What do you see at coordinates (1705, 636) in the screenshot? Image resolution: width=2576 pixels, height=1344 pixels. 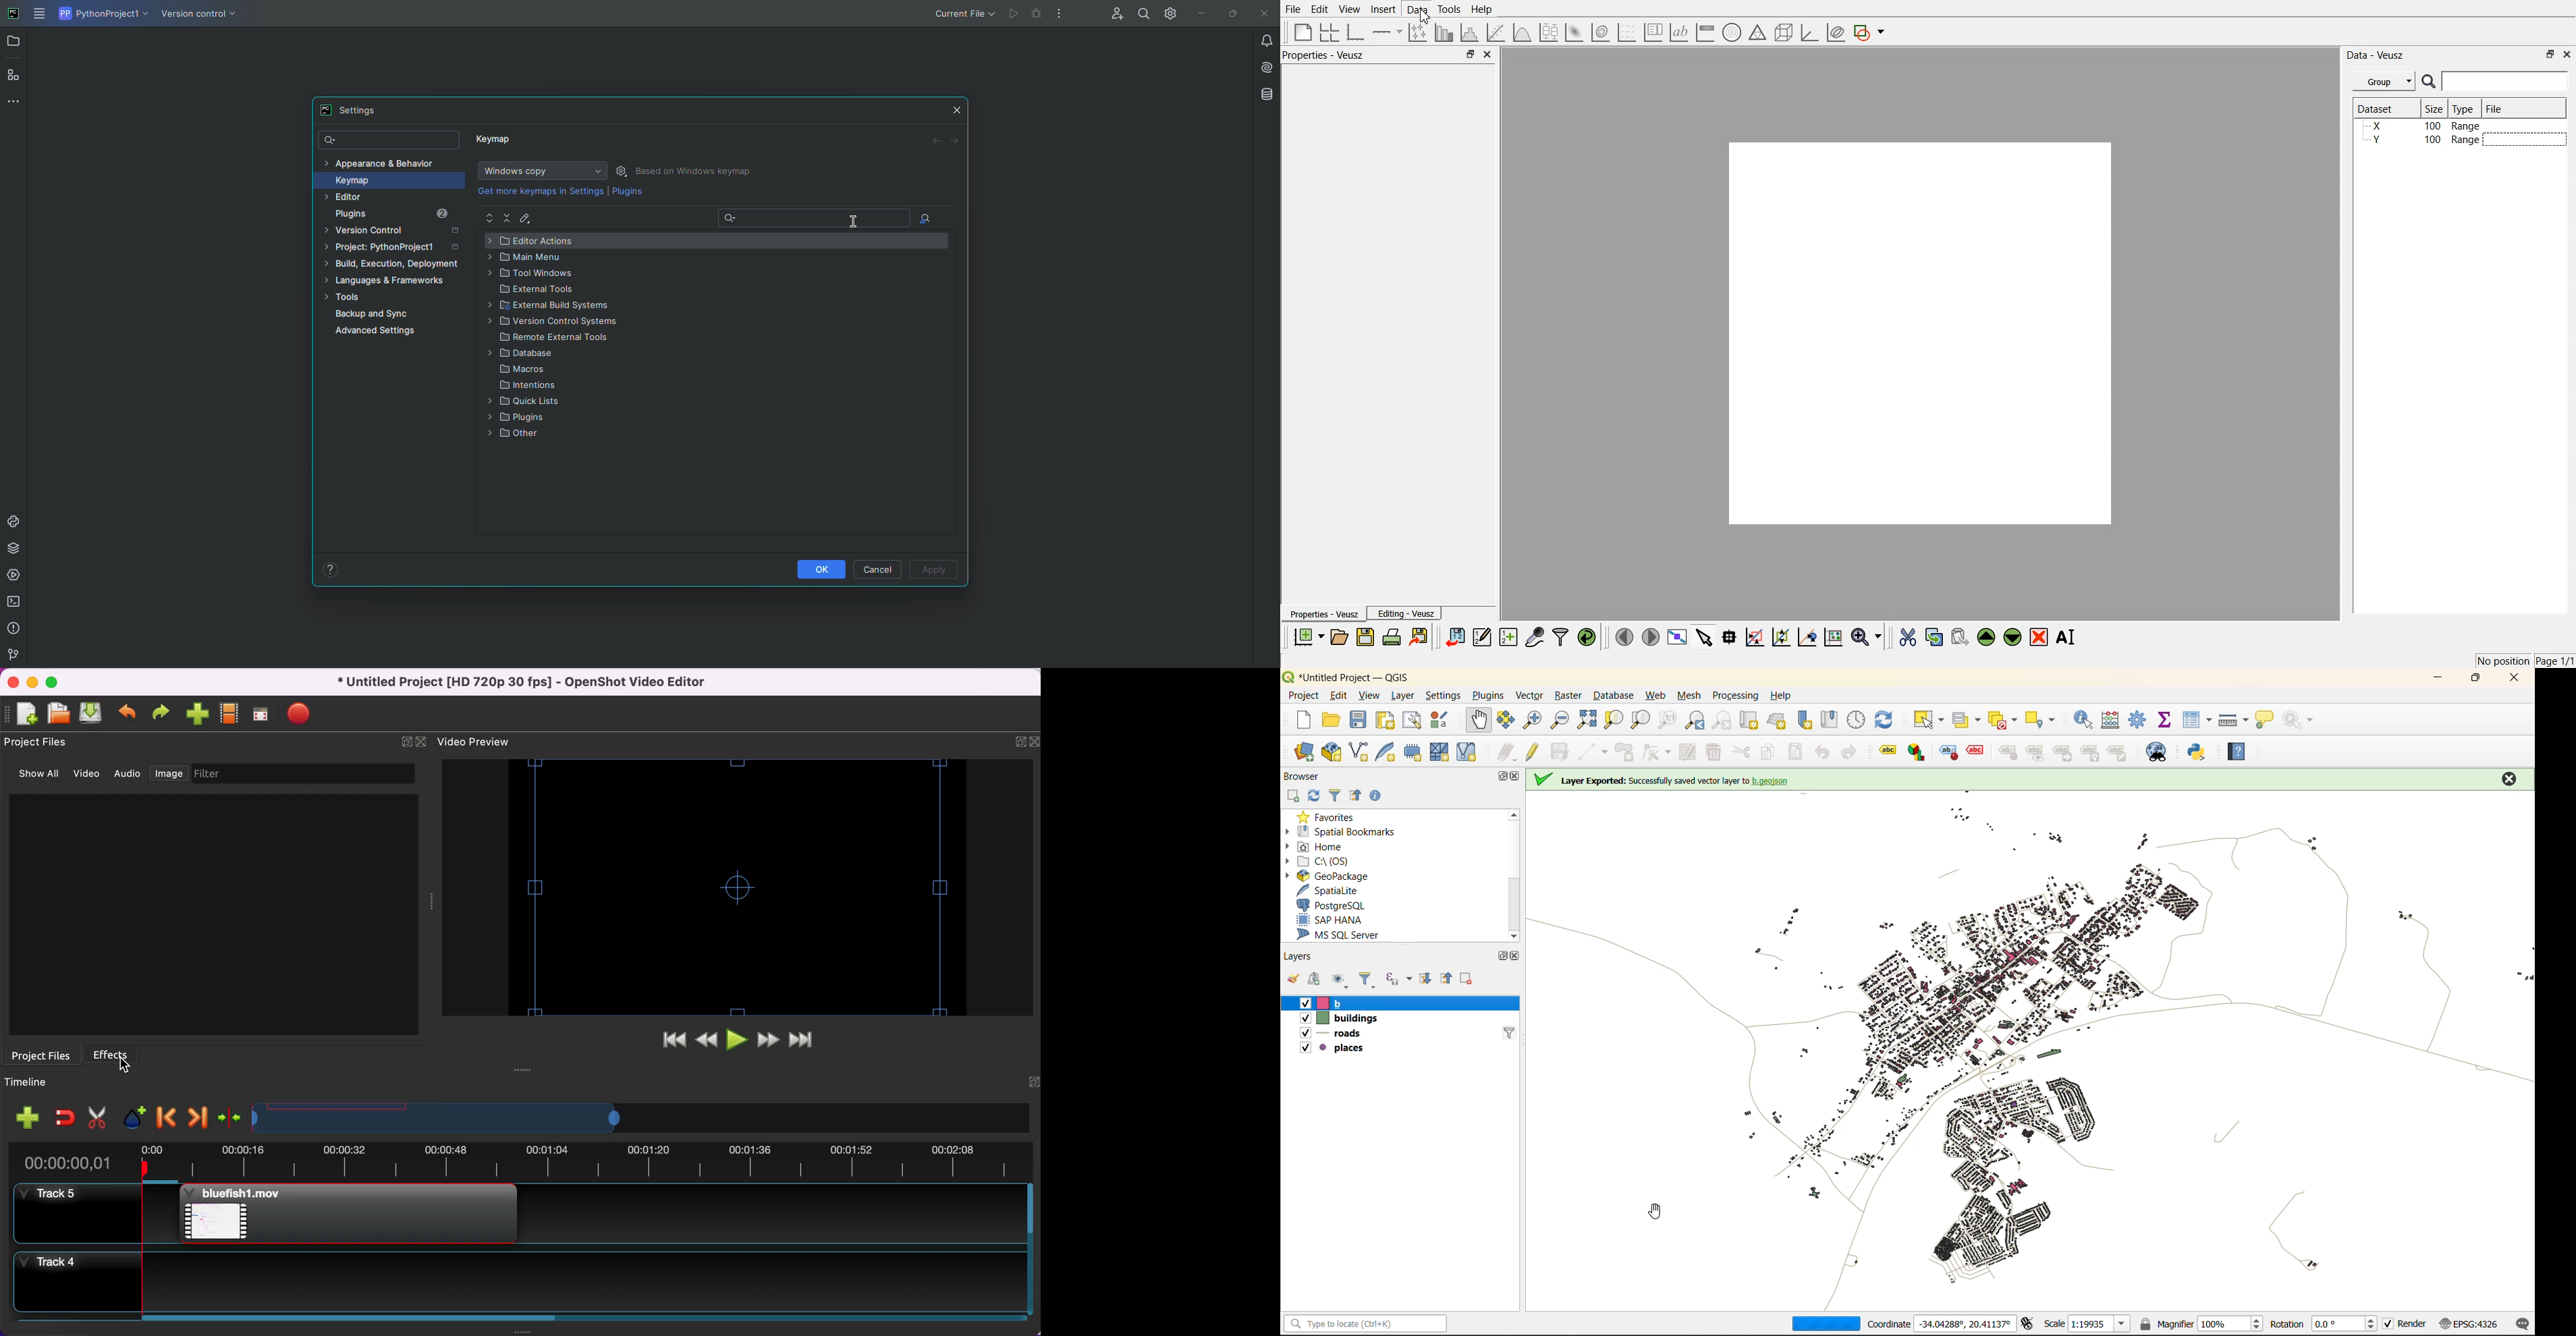 I see `Select items from graph or scroll` at bounding box center [1705, 636].